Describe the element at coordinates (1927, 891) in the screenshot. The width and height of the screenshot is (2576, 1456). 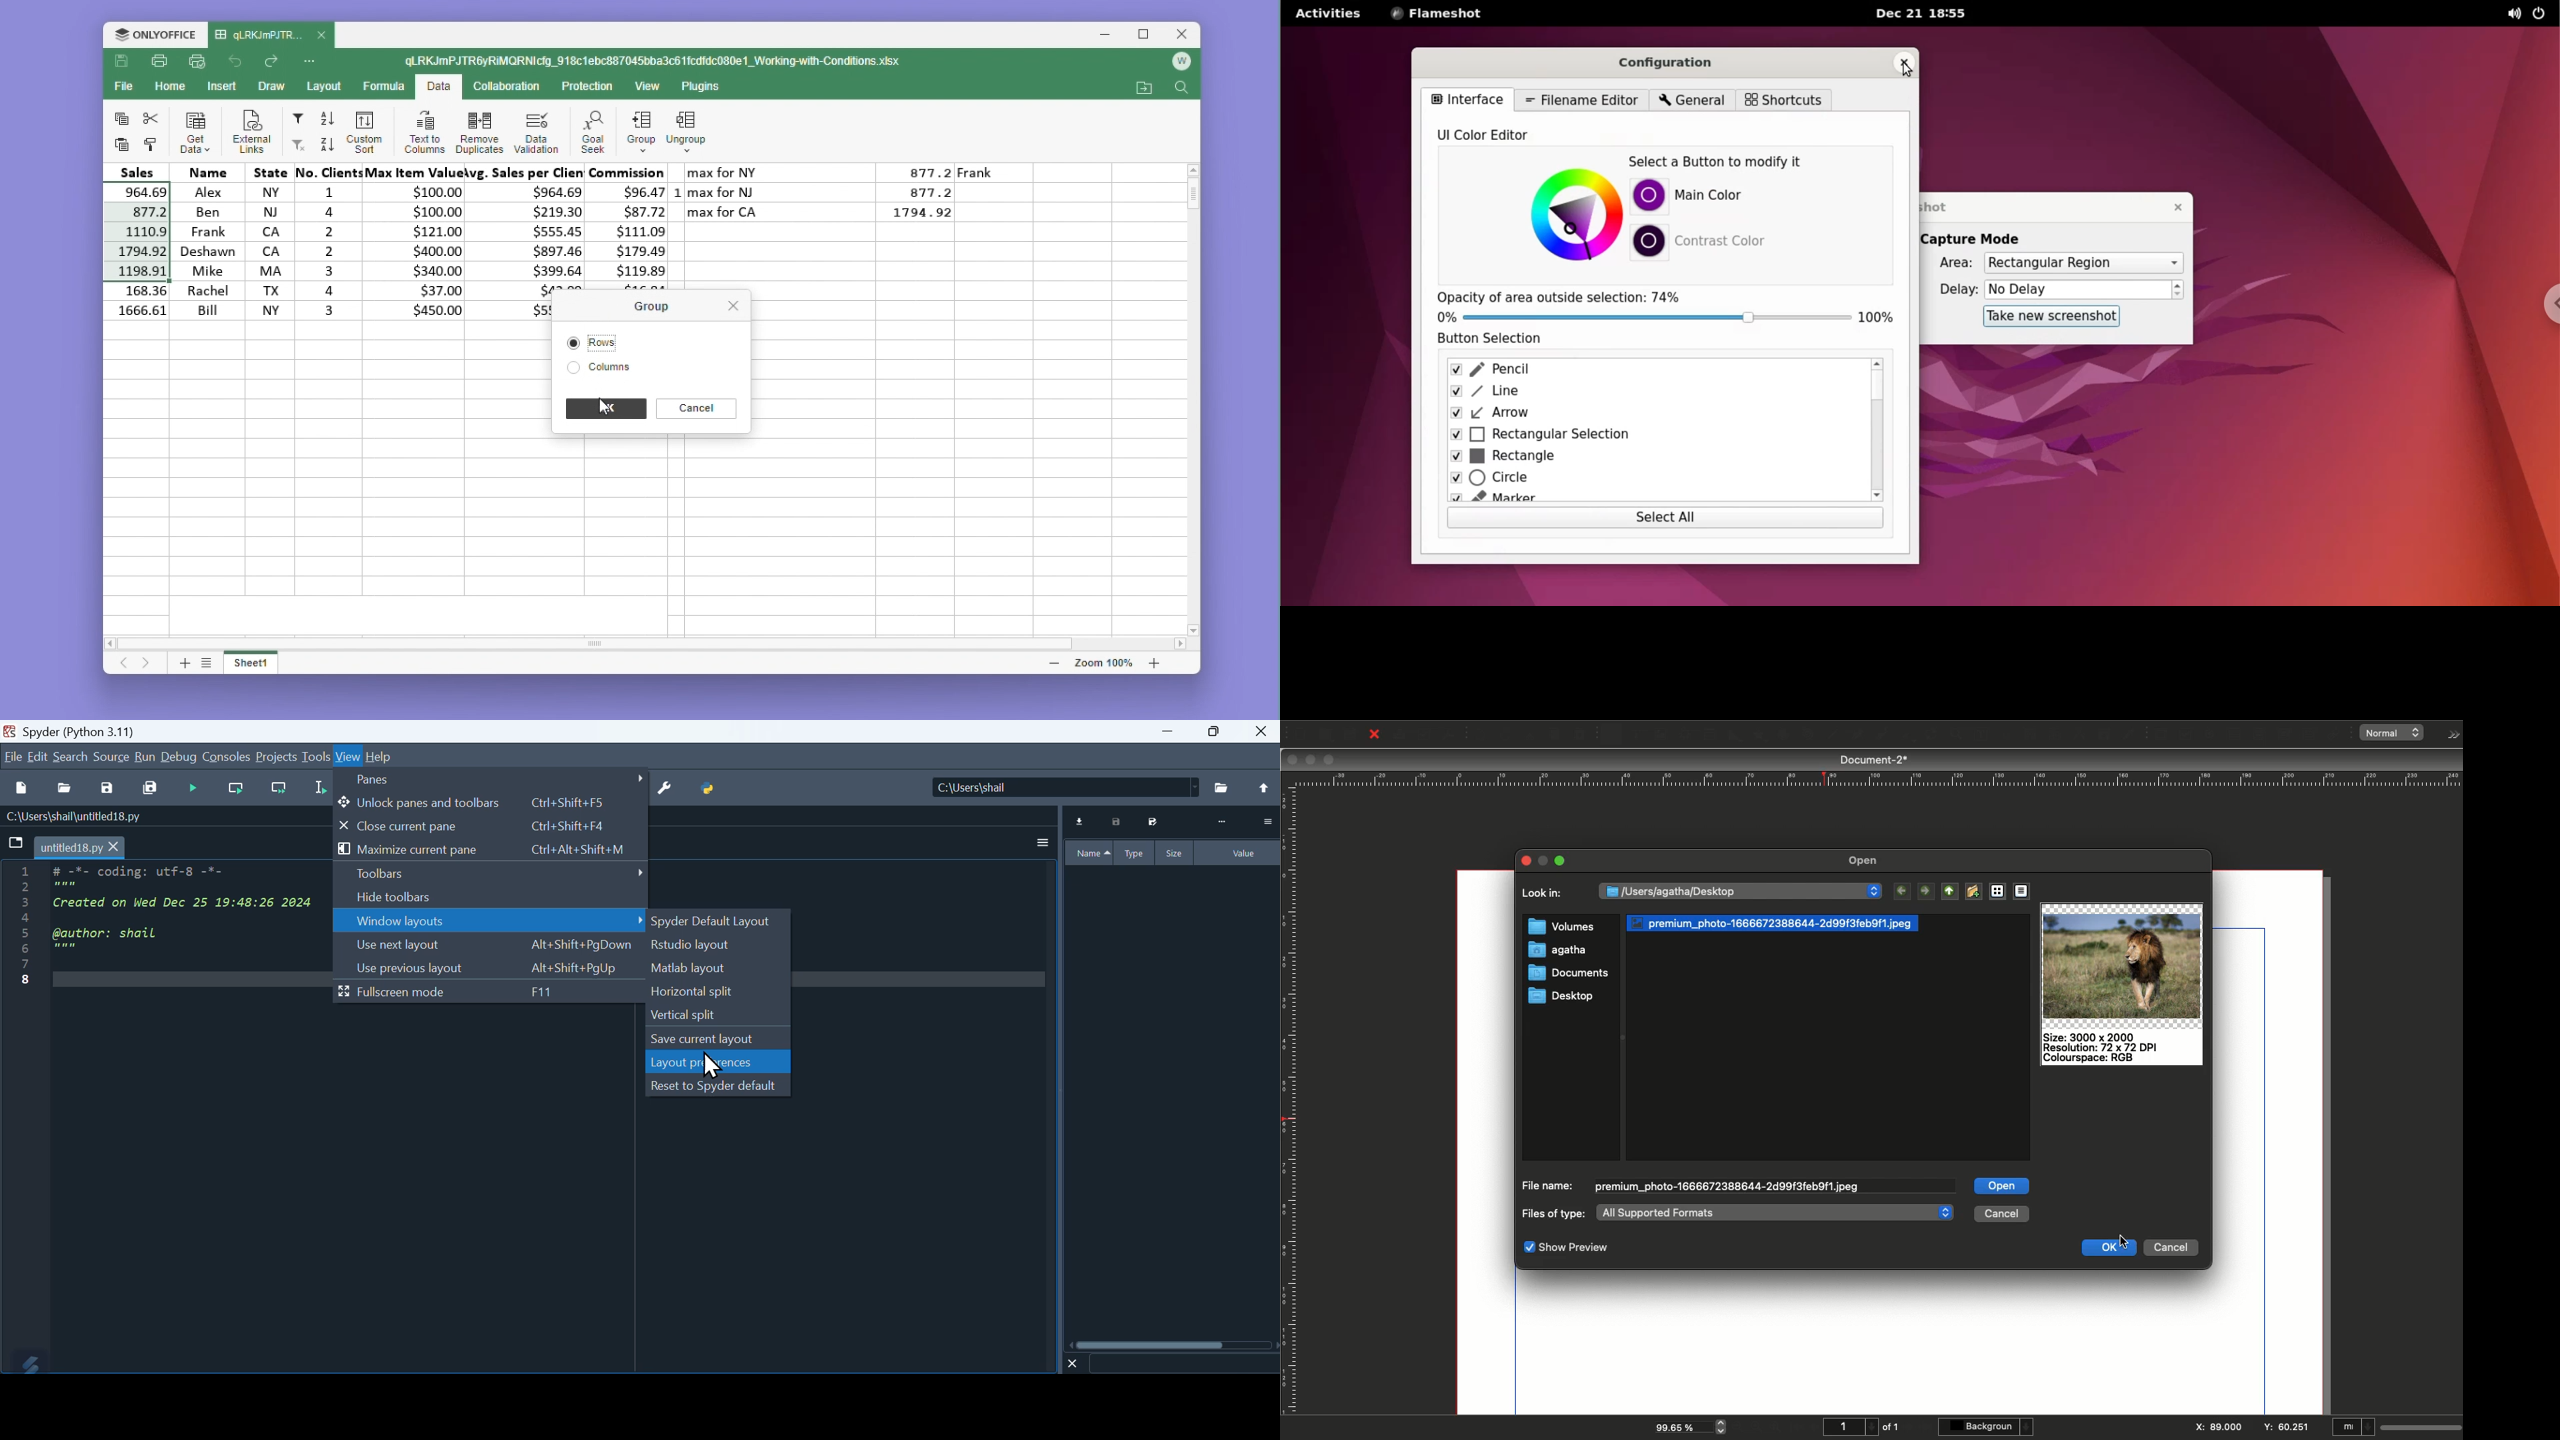
I see `Next` at that location.